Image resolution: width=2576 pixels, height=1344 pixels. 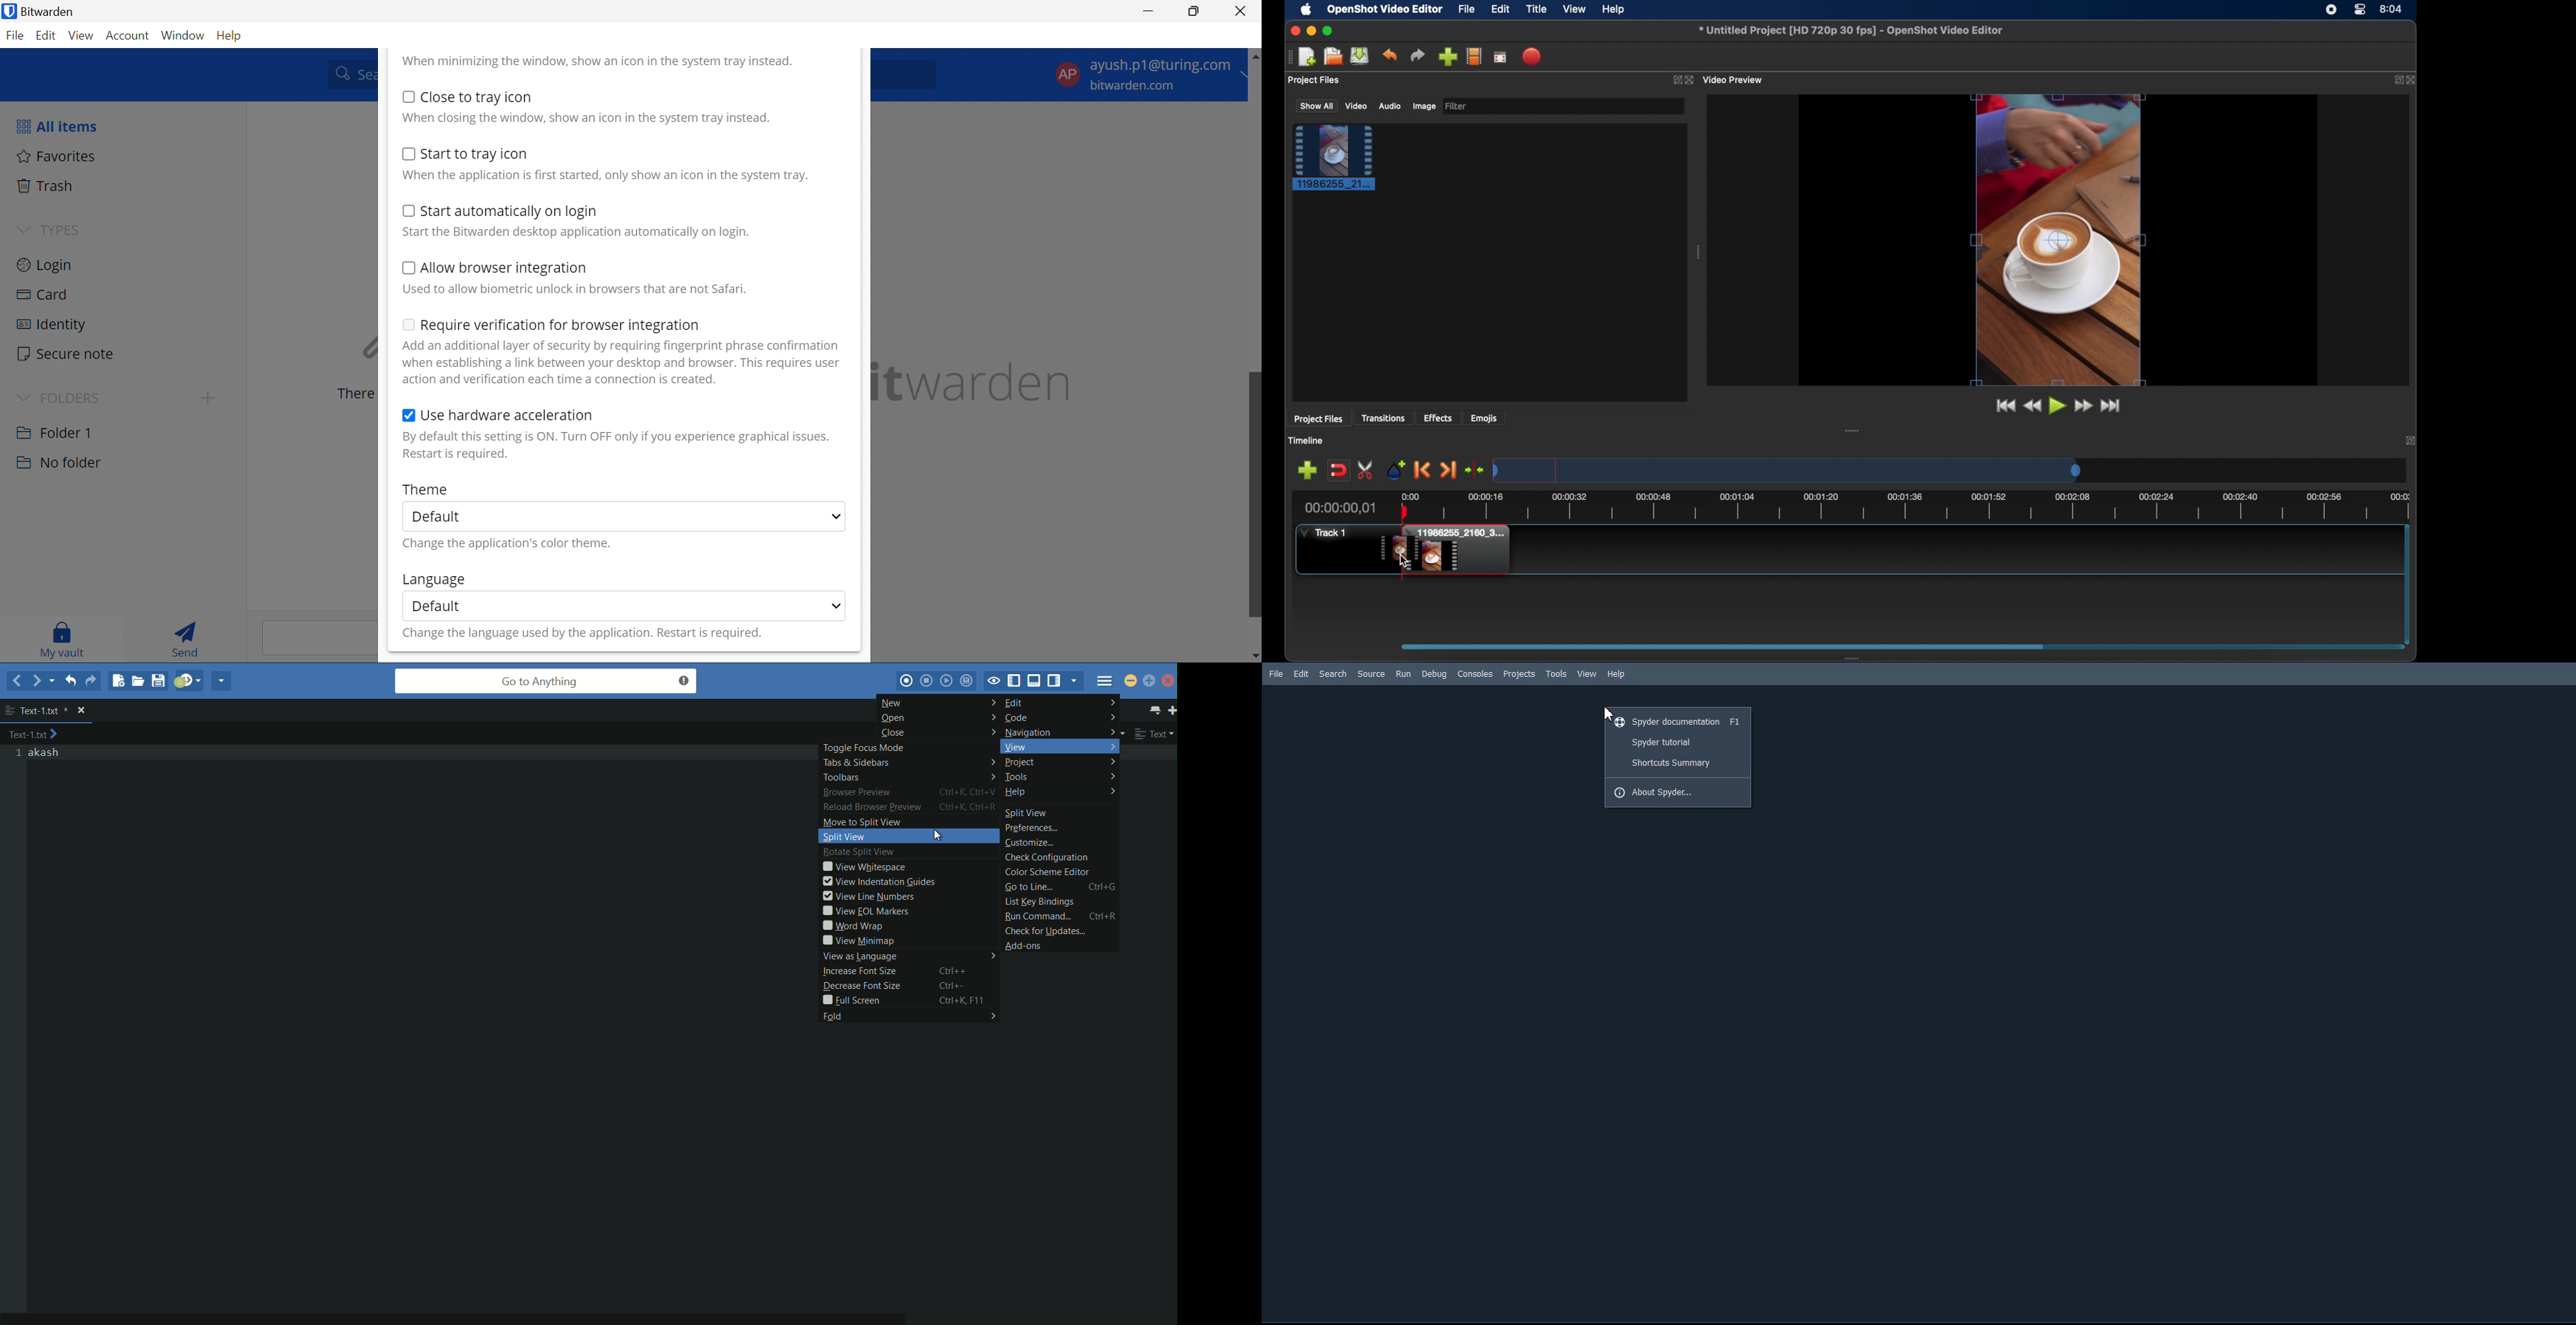 I want to click on Source, so click(x=1370, y=673).